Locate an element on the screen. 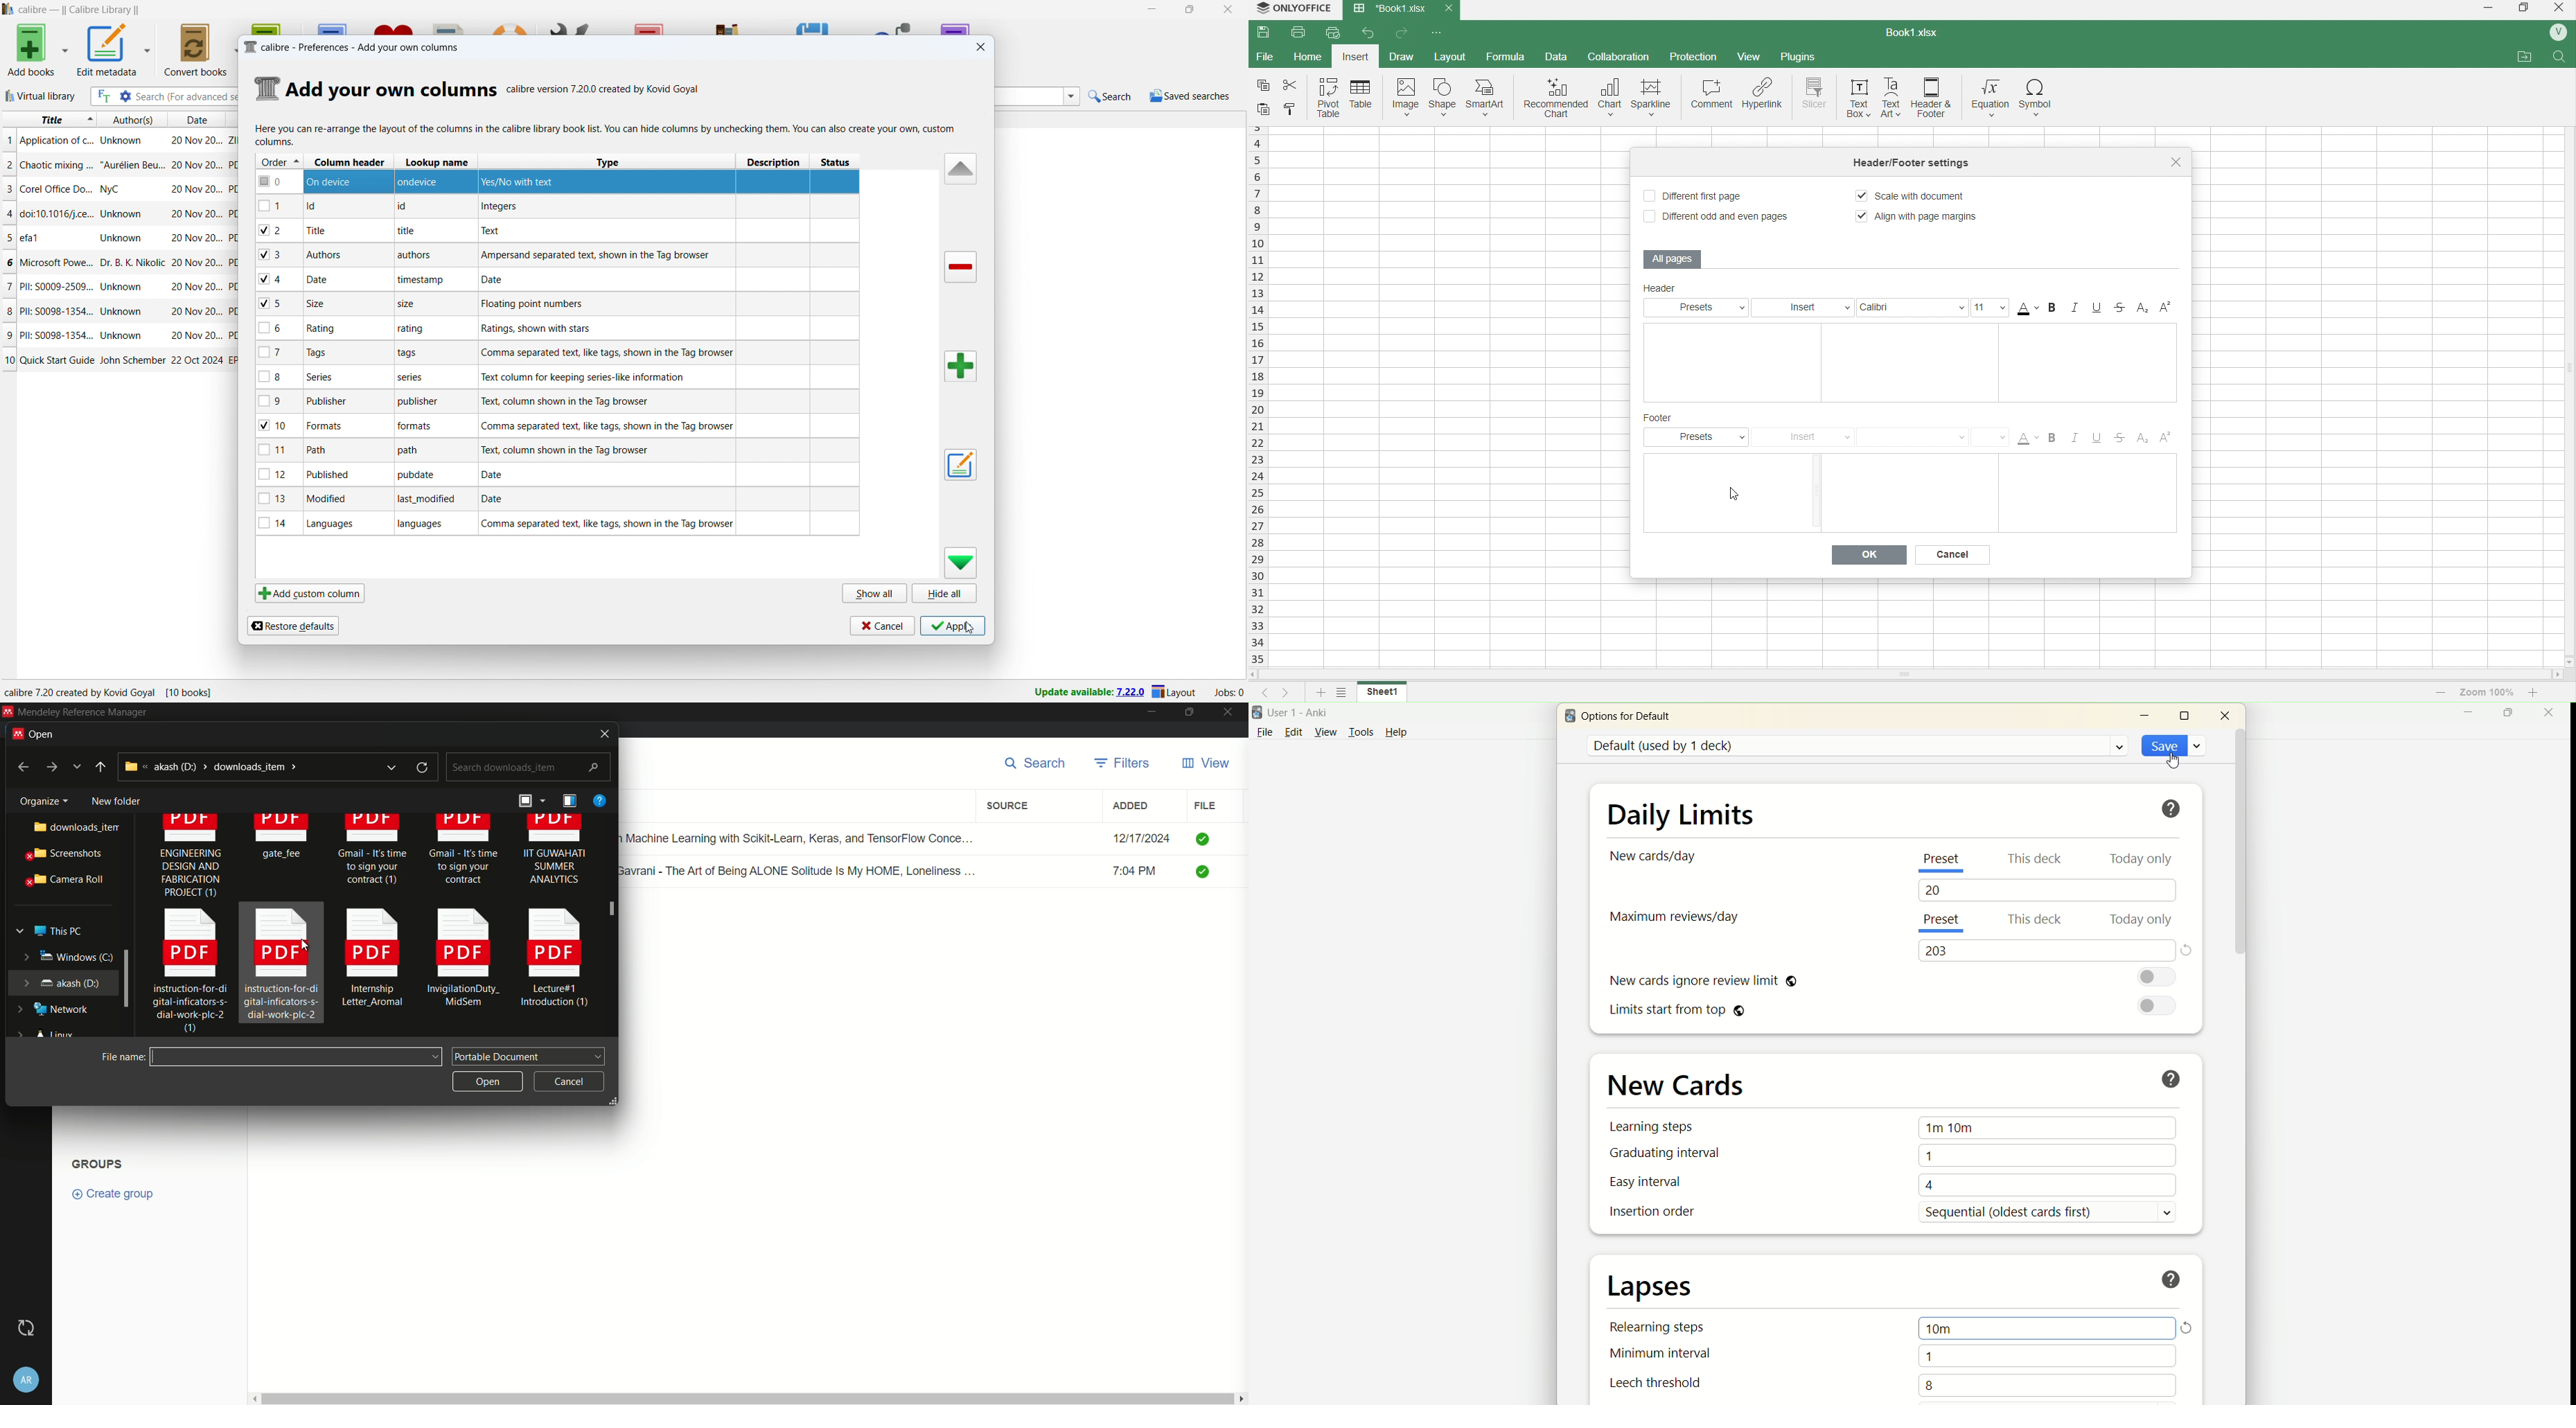 Image resolution: width=2576 pixels, height=1428 pixels. sparkline is located at coordinates (1652, 98).